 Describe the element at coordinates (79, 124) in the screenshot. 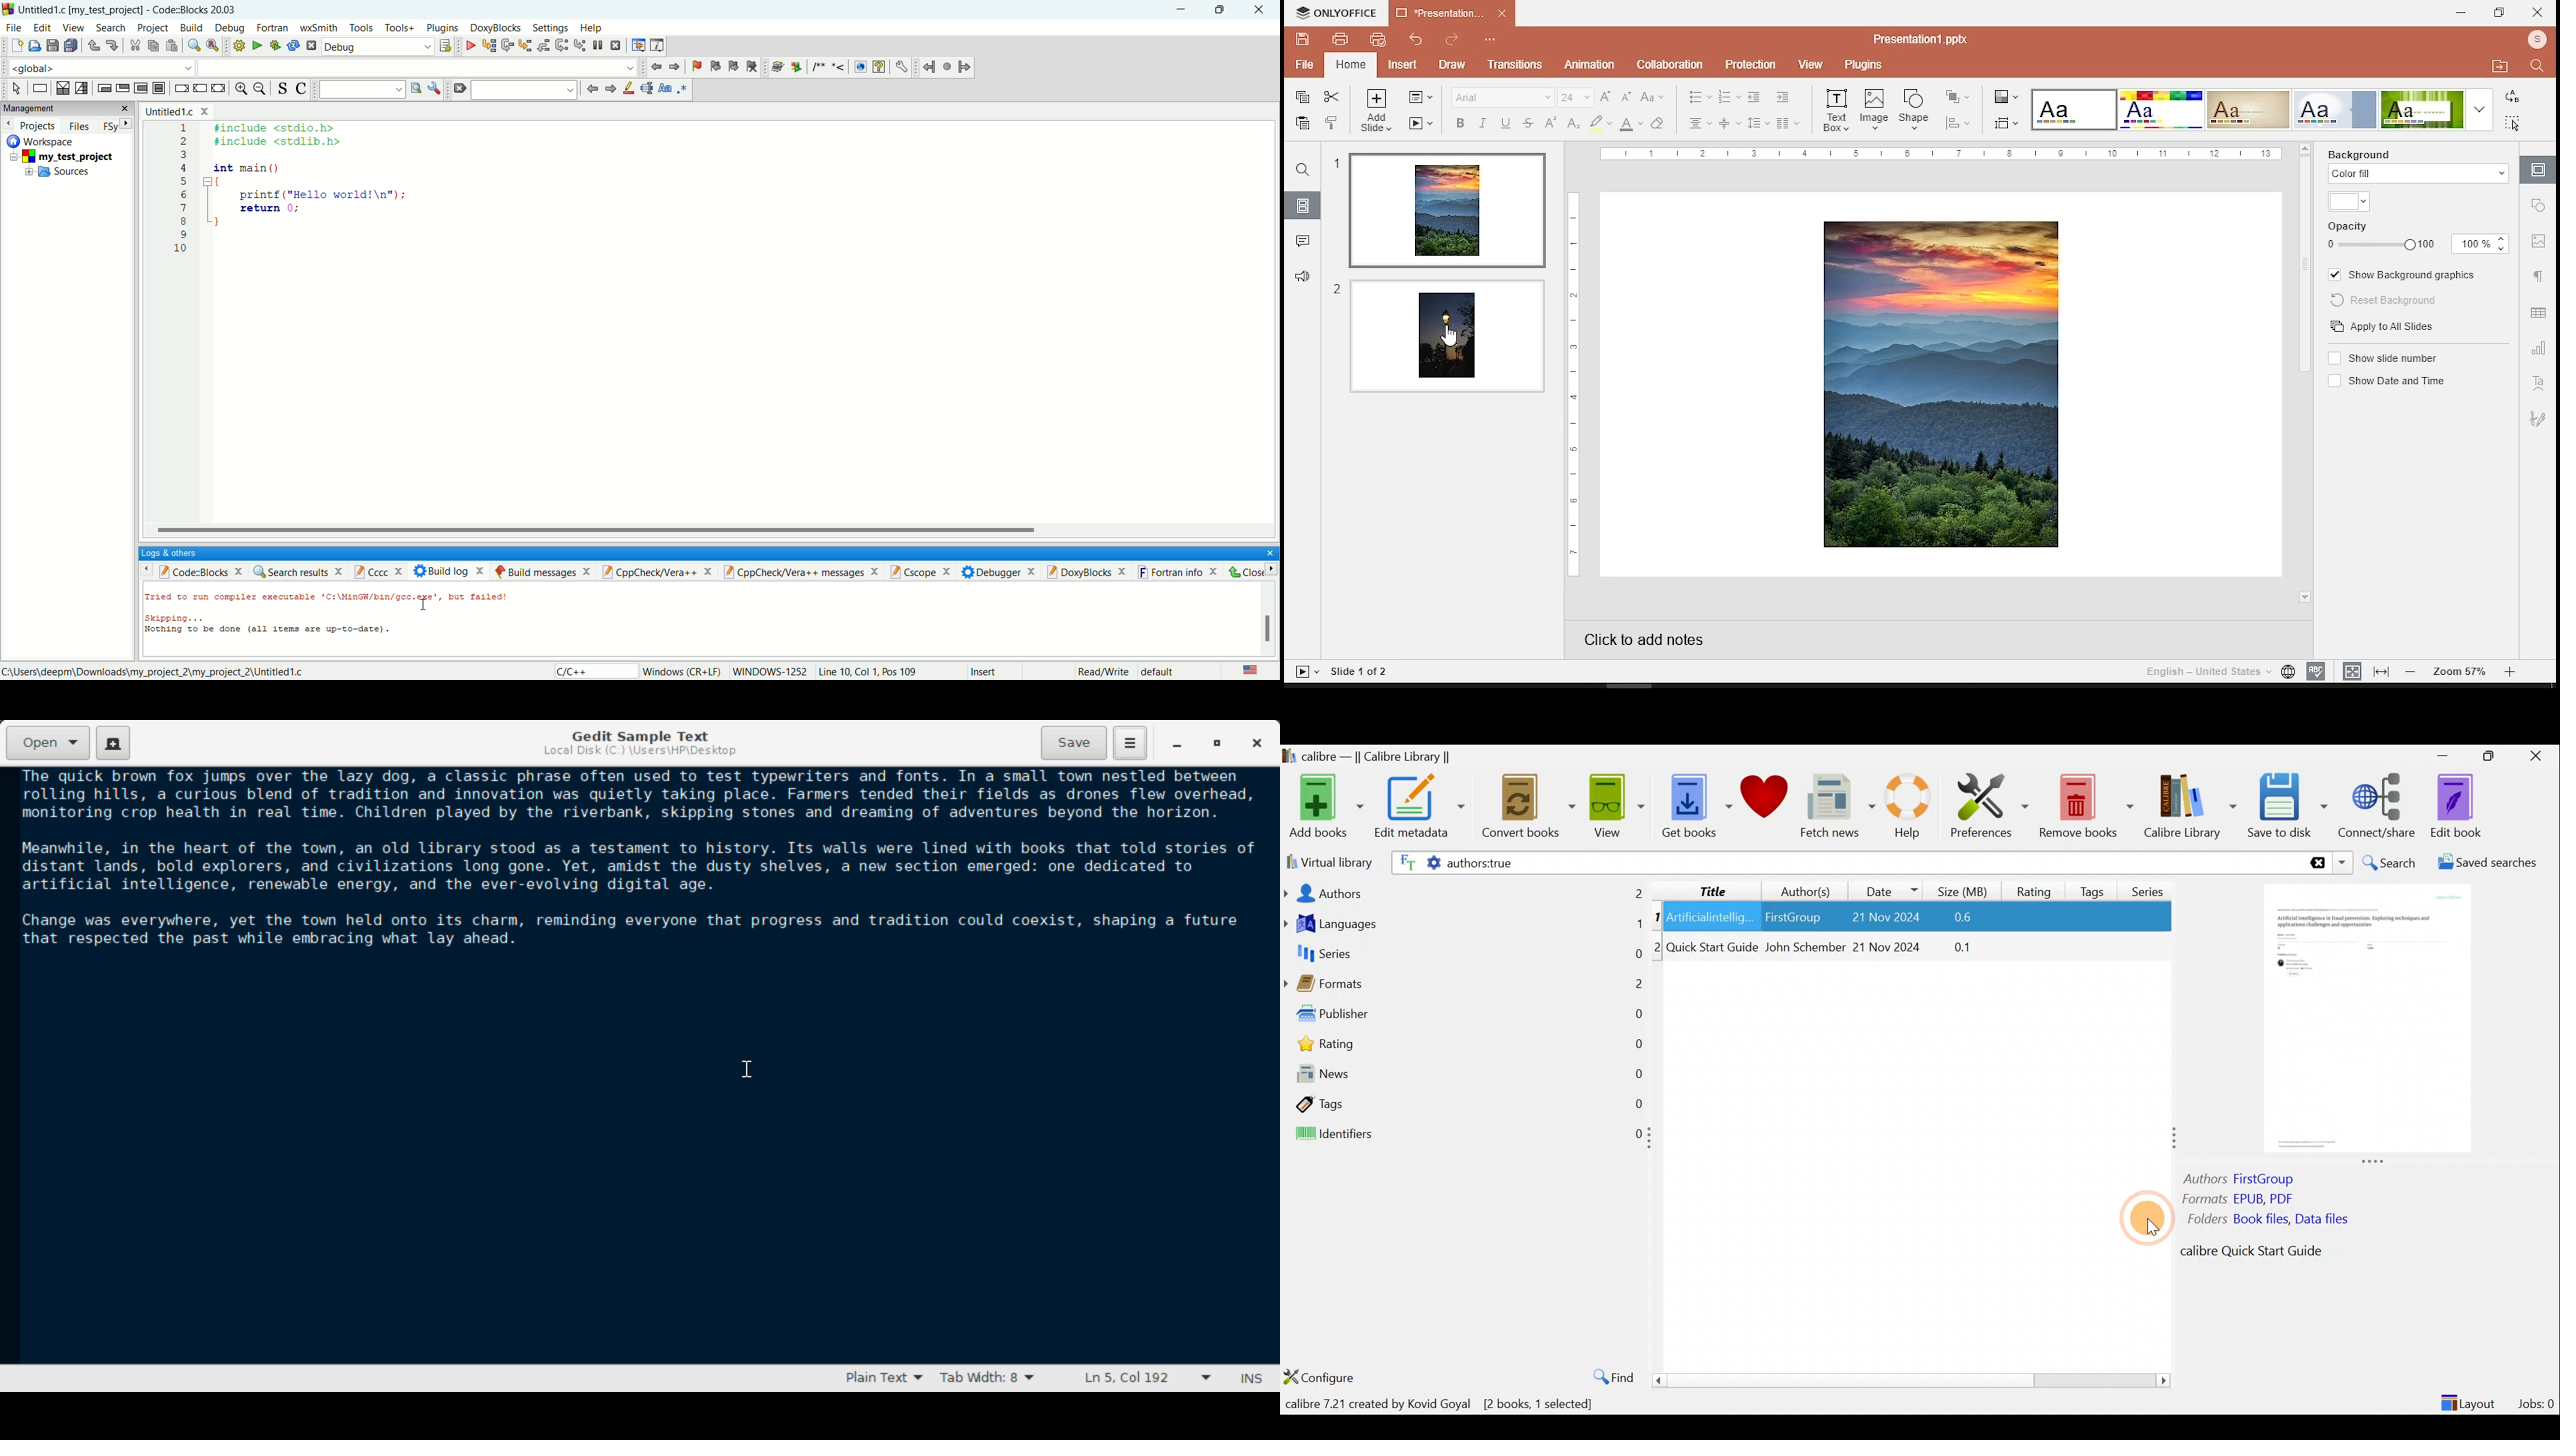

I see `Flies` at that location.